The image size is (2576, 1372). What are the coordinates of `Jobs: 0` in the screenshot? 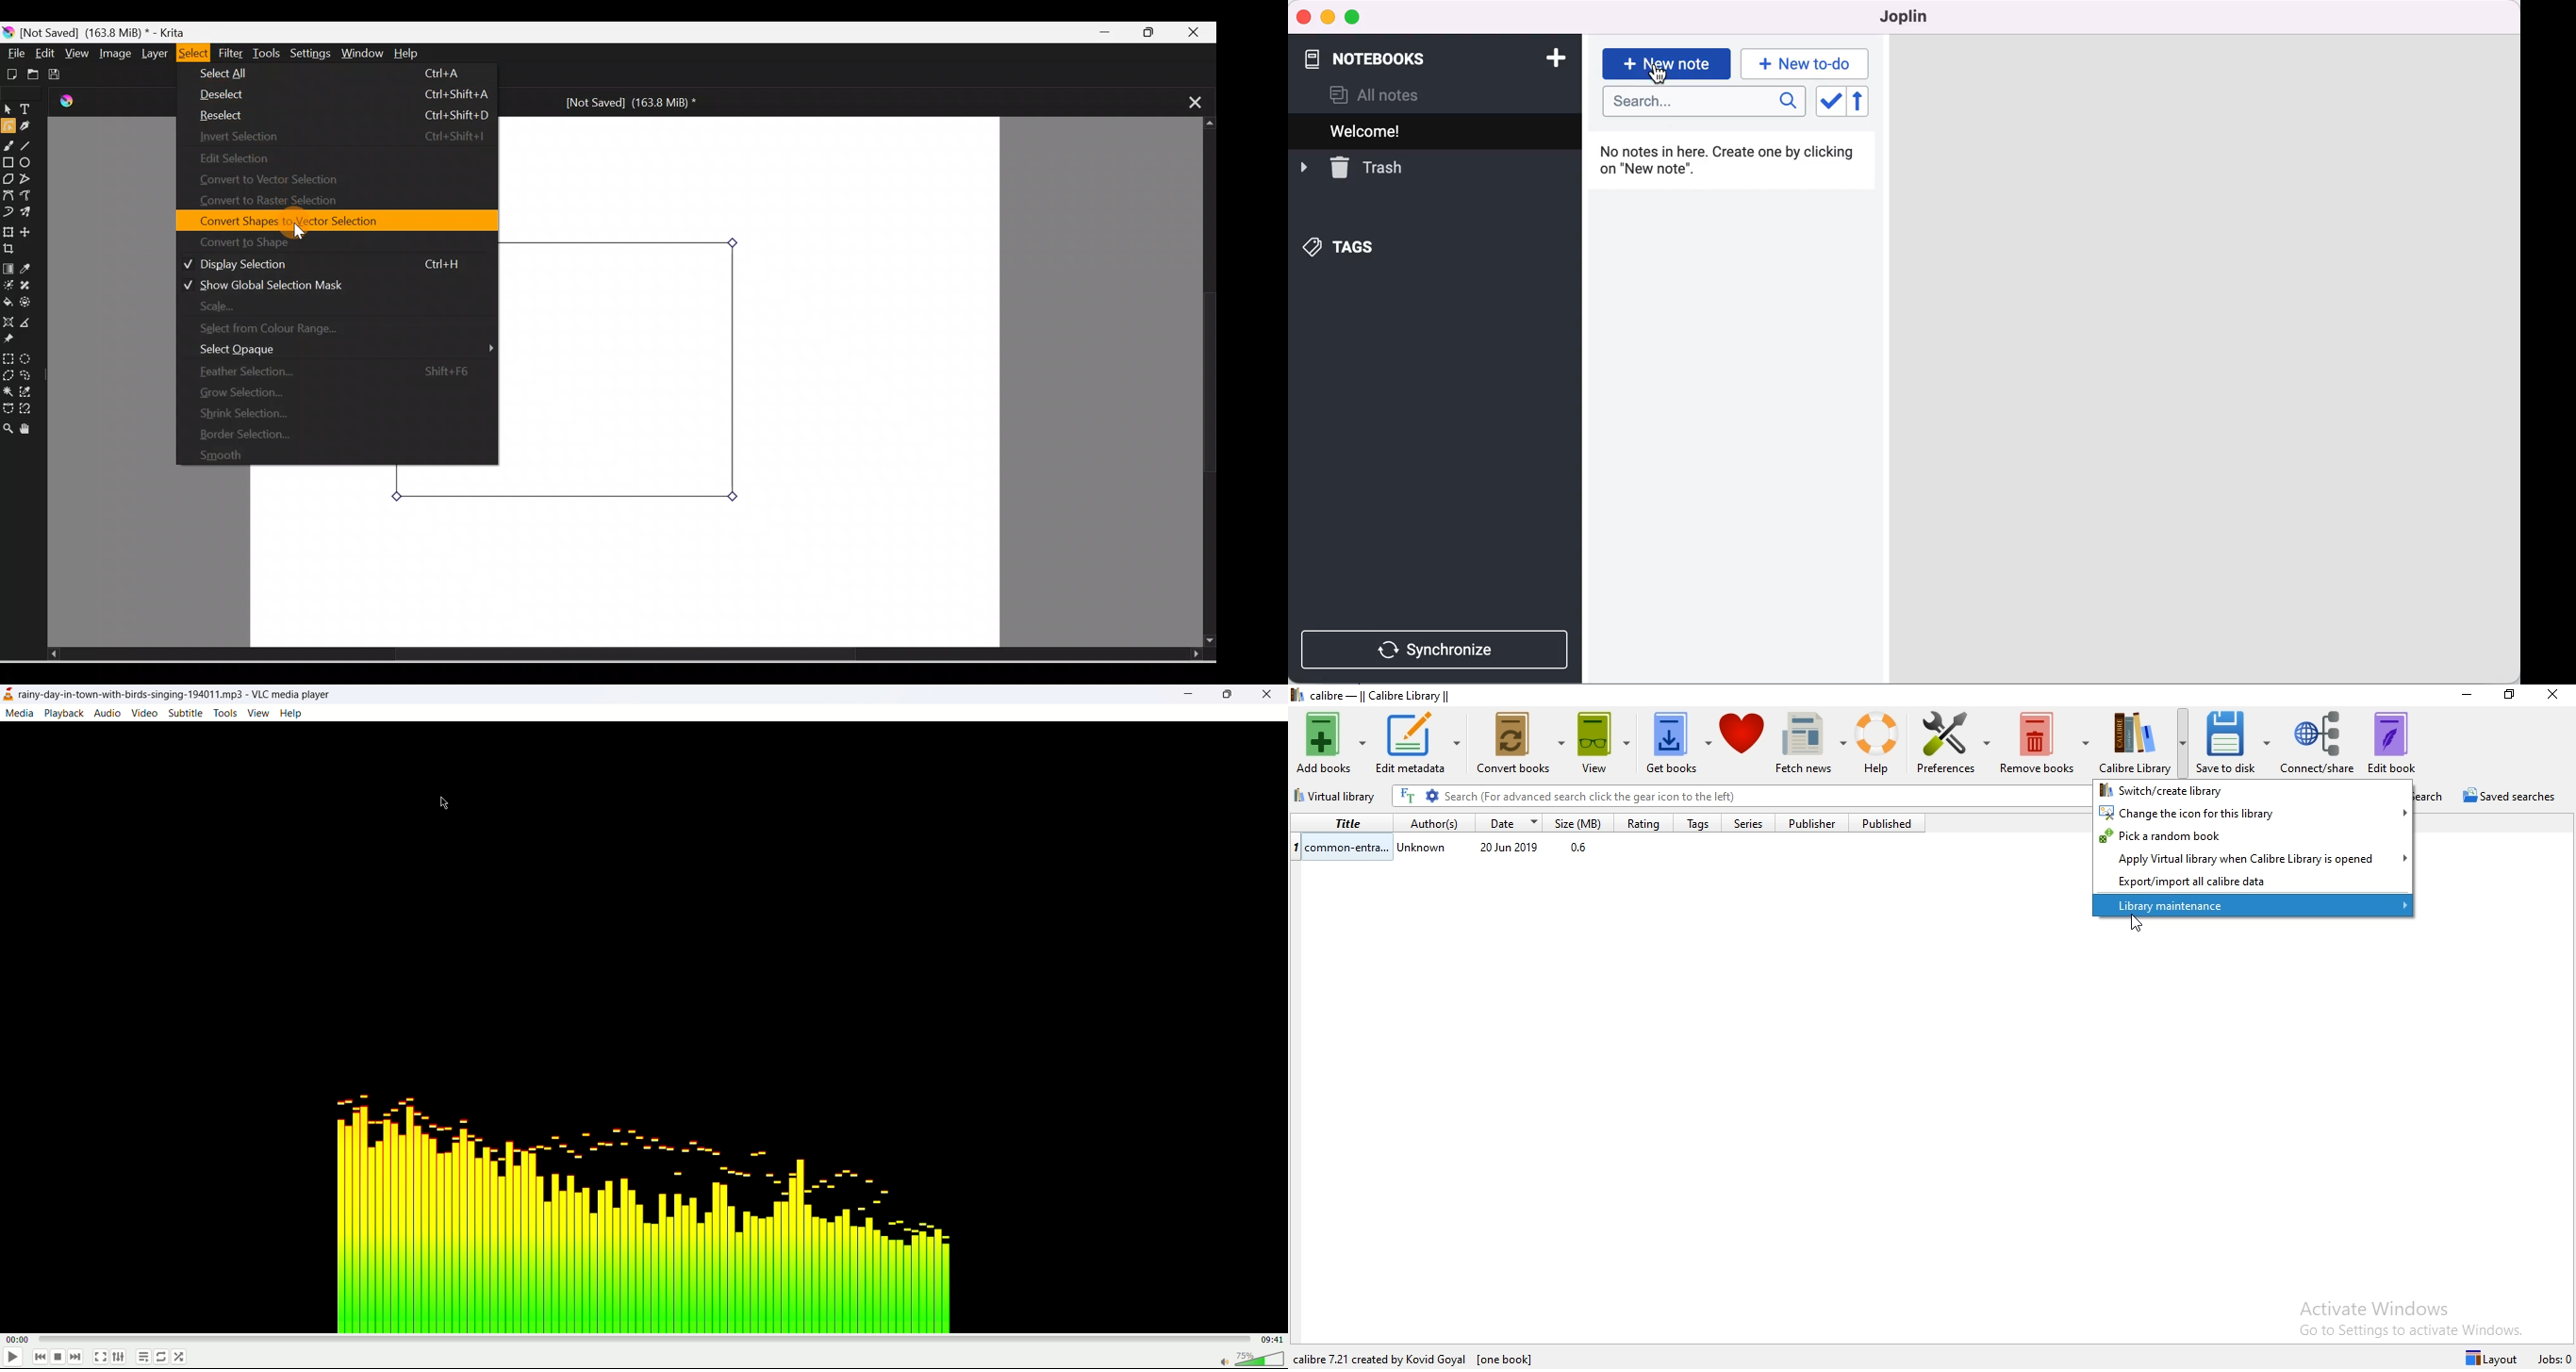 It's located at (2555, 1360).